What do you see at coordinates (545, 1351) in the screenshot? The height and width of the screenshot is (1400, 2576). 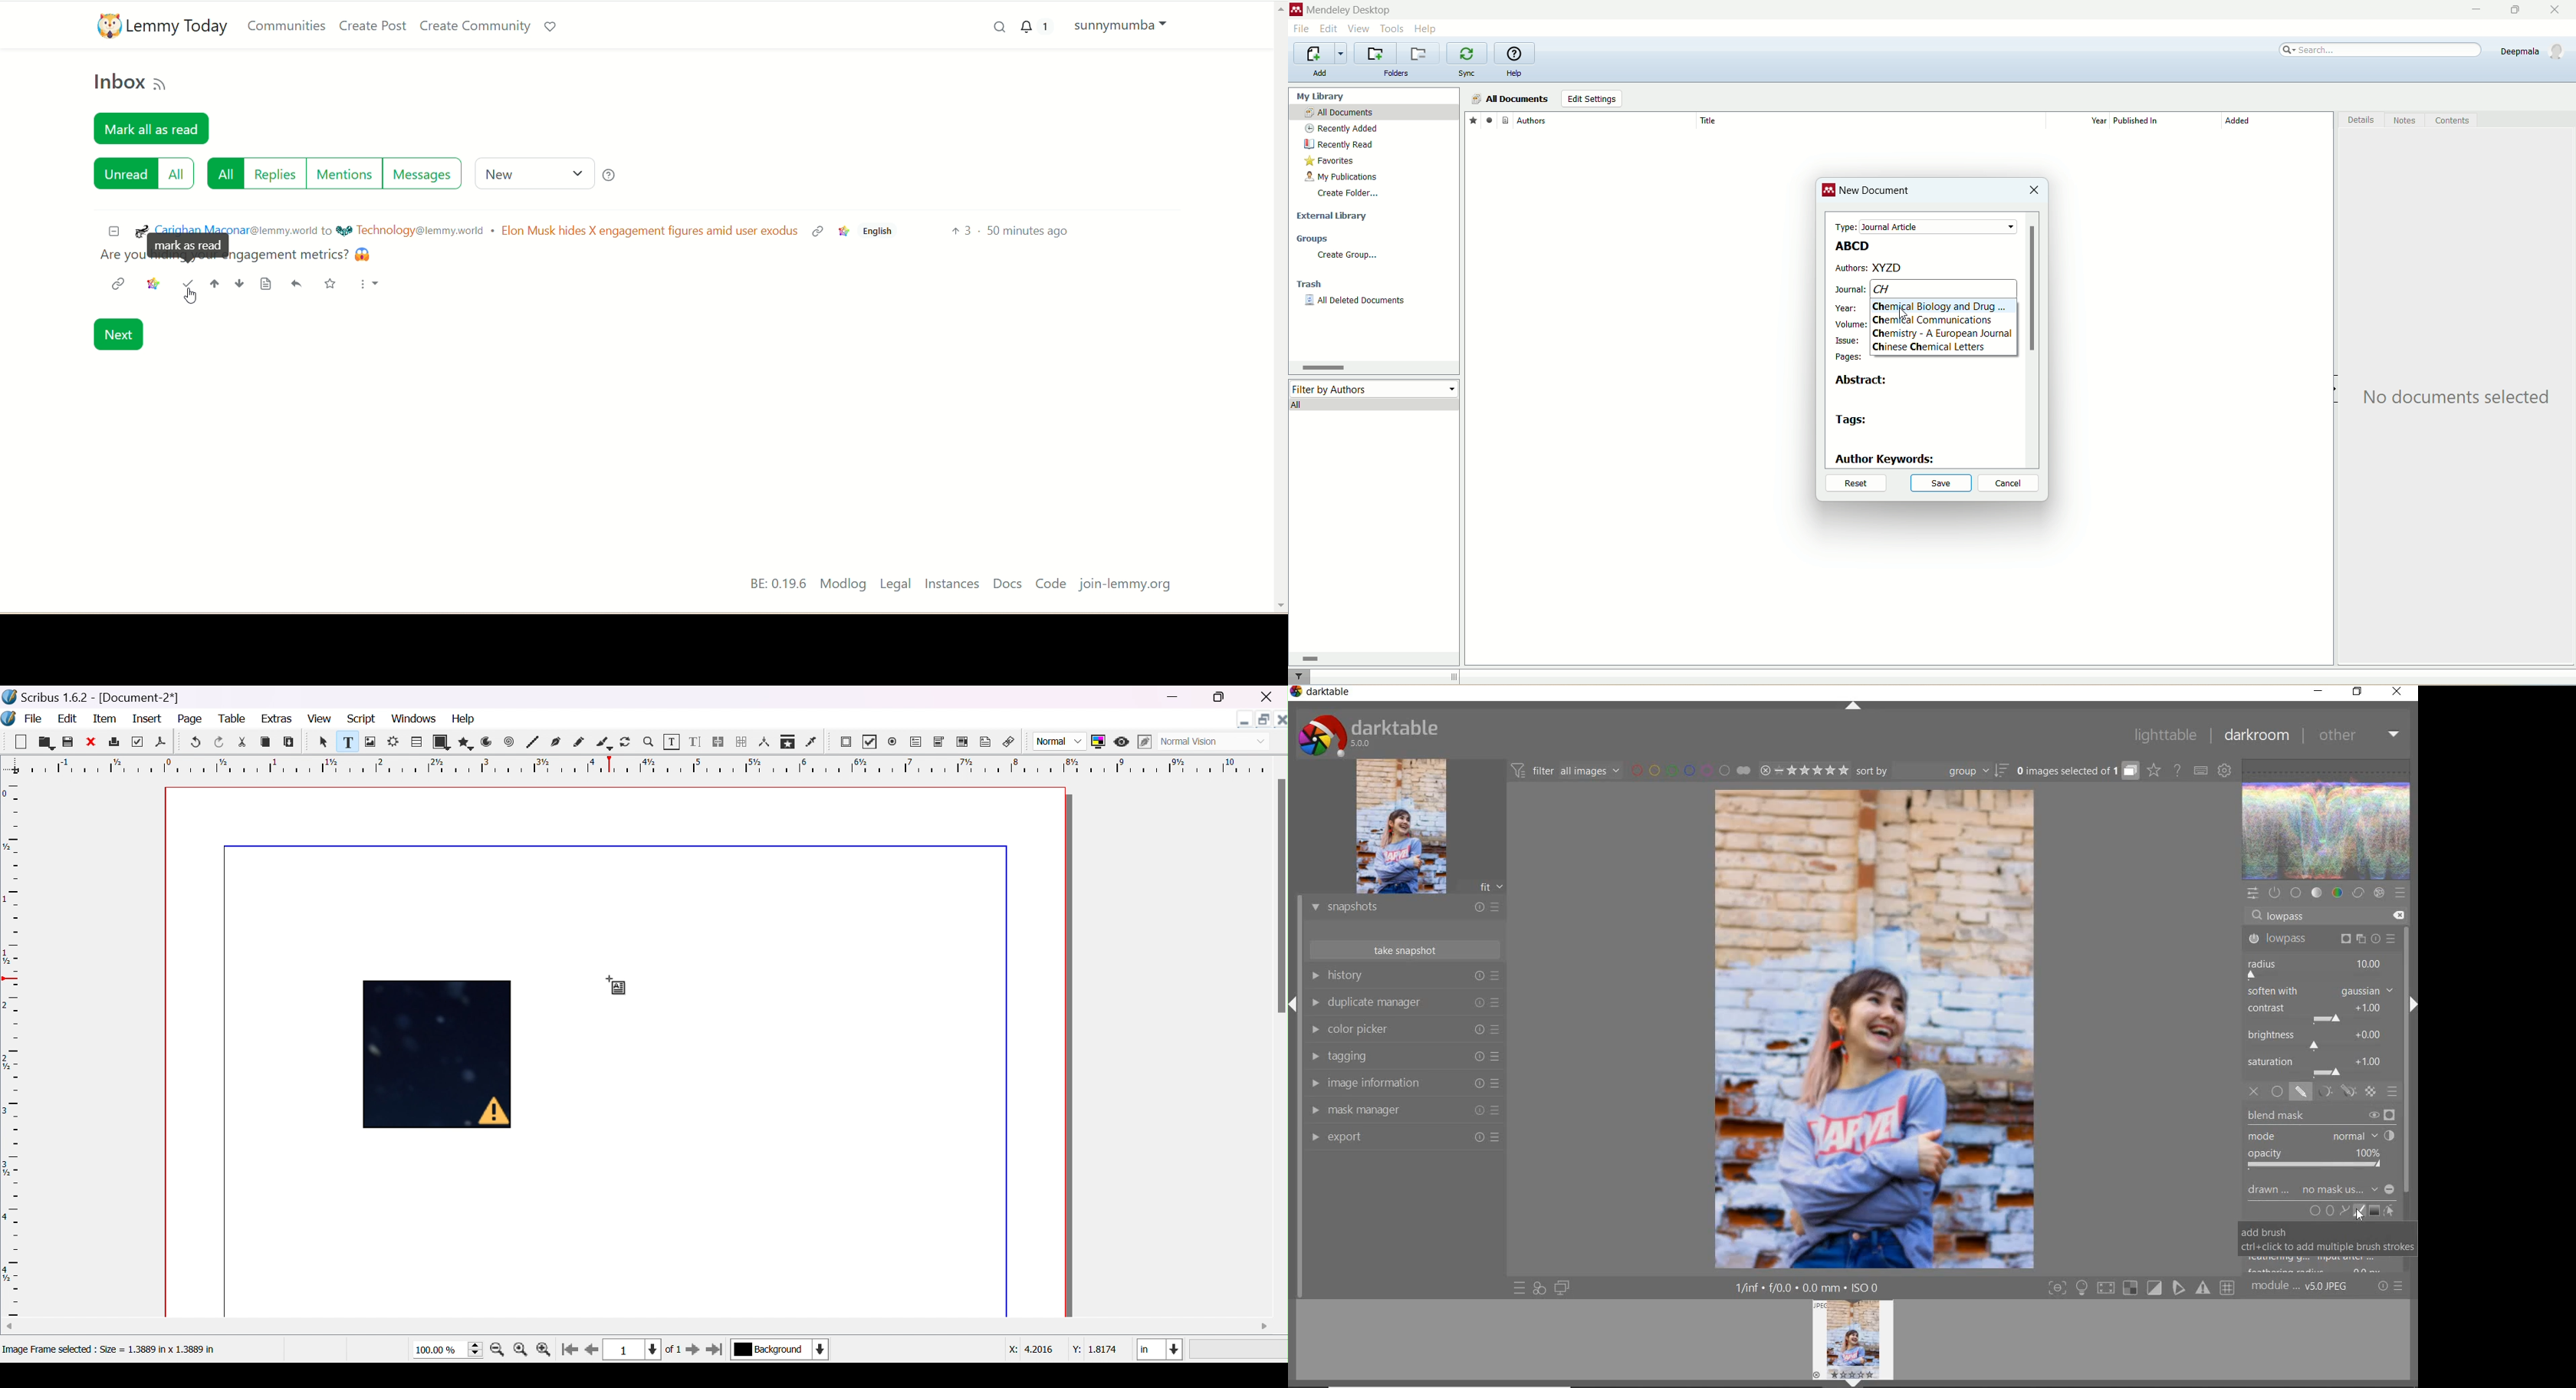 I see `zoom out` at bounding box center [545, 1351].